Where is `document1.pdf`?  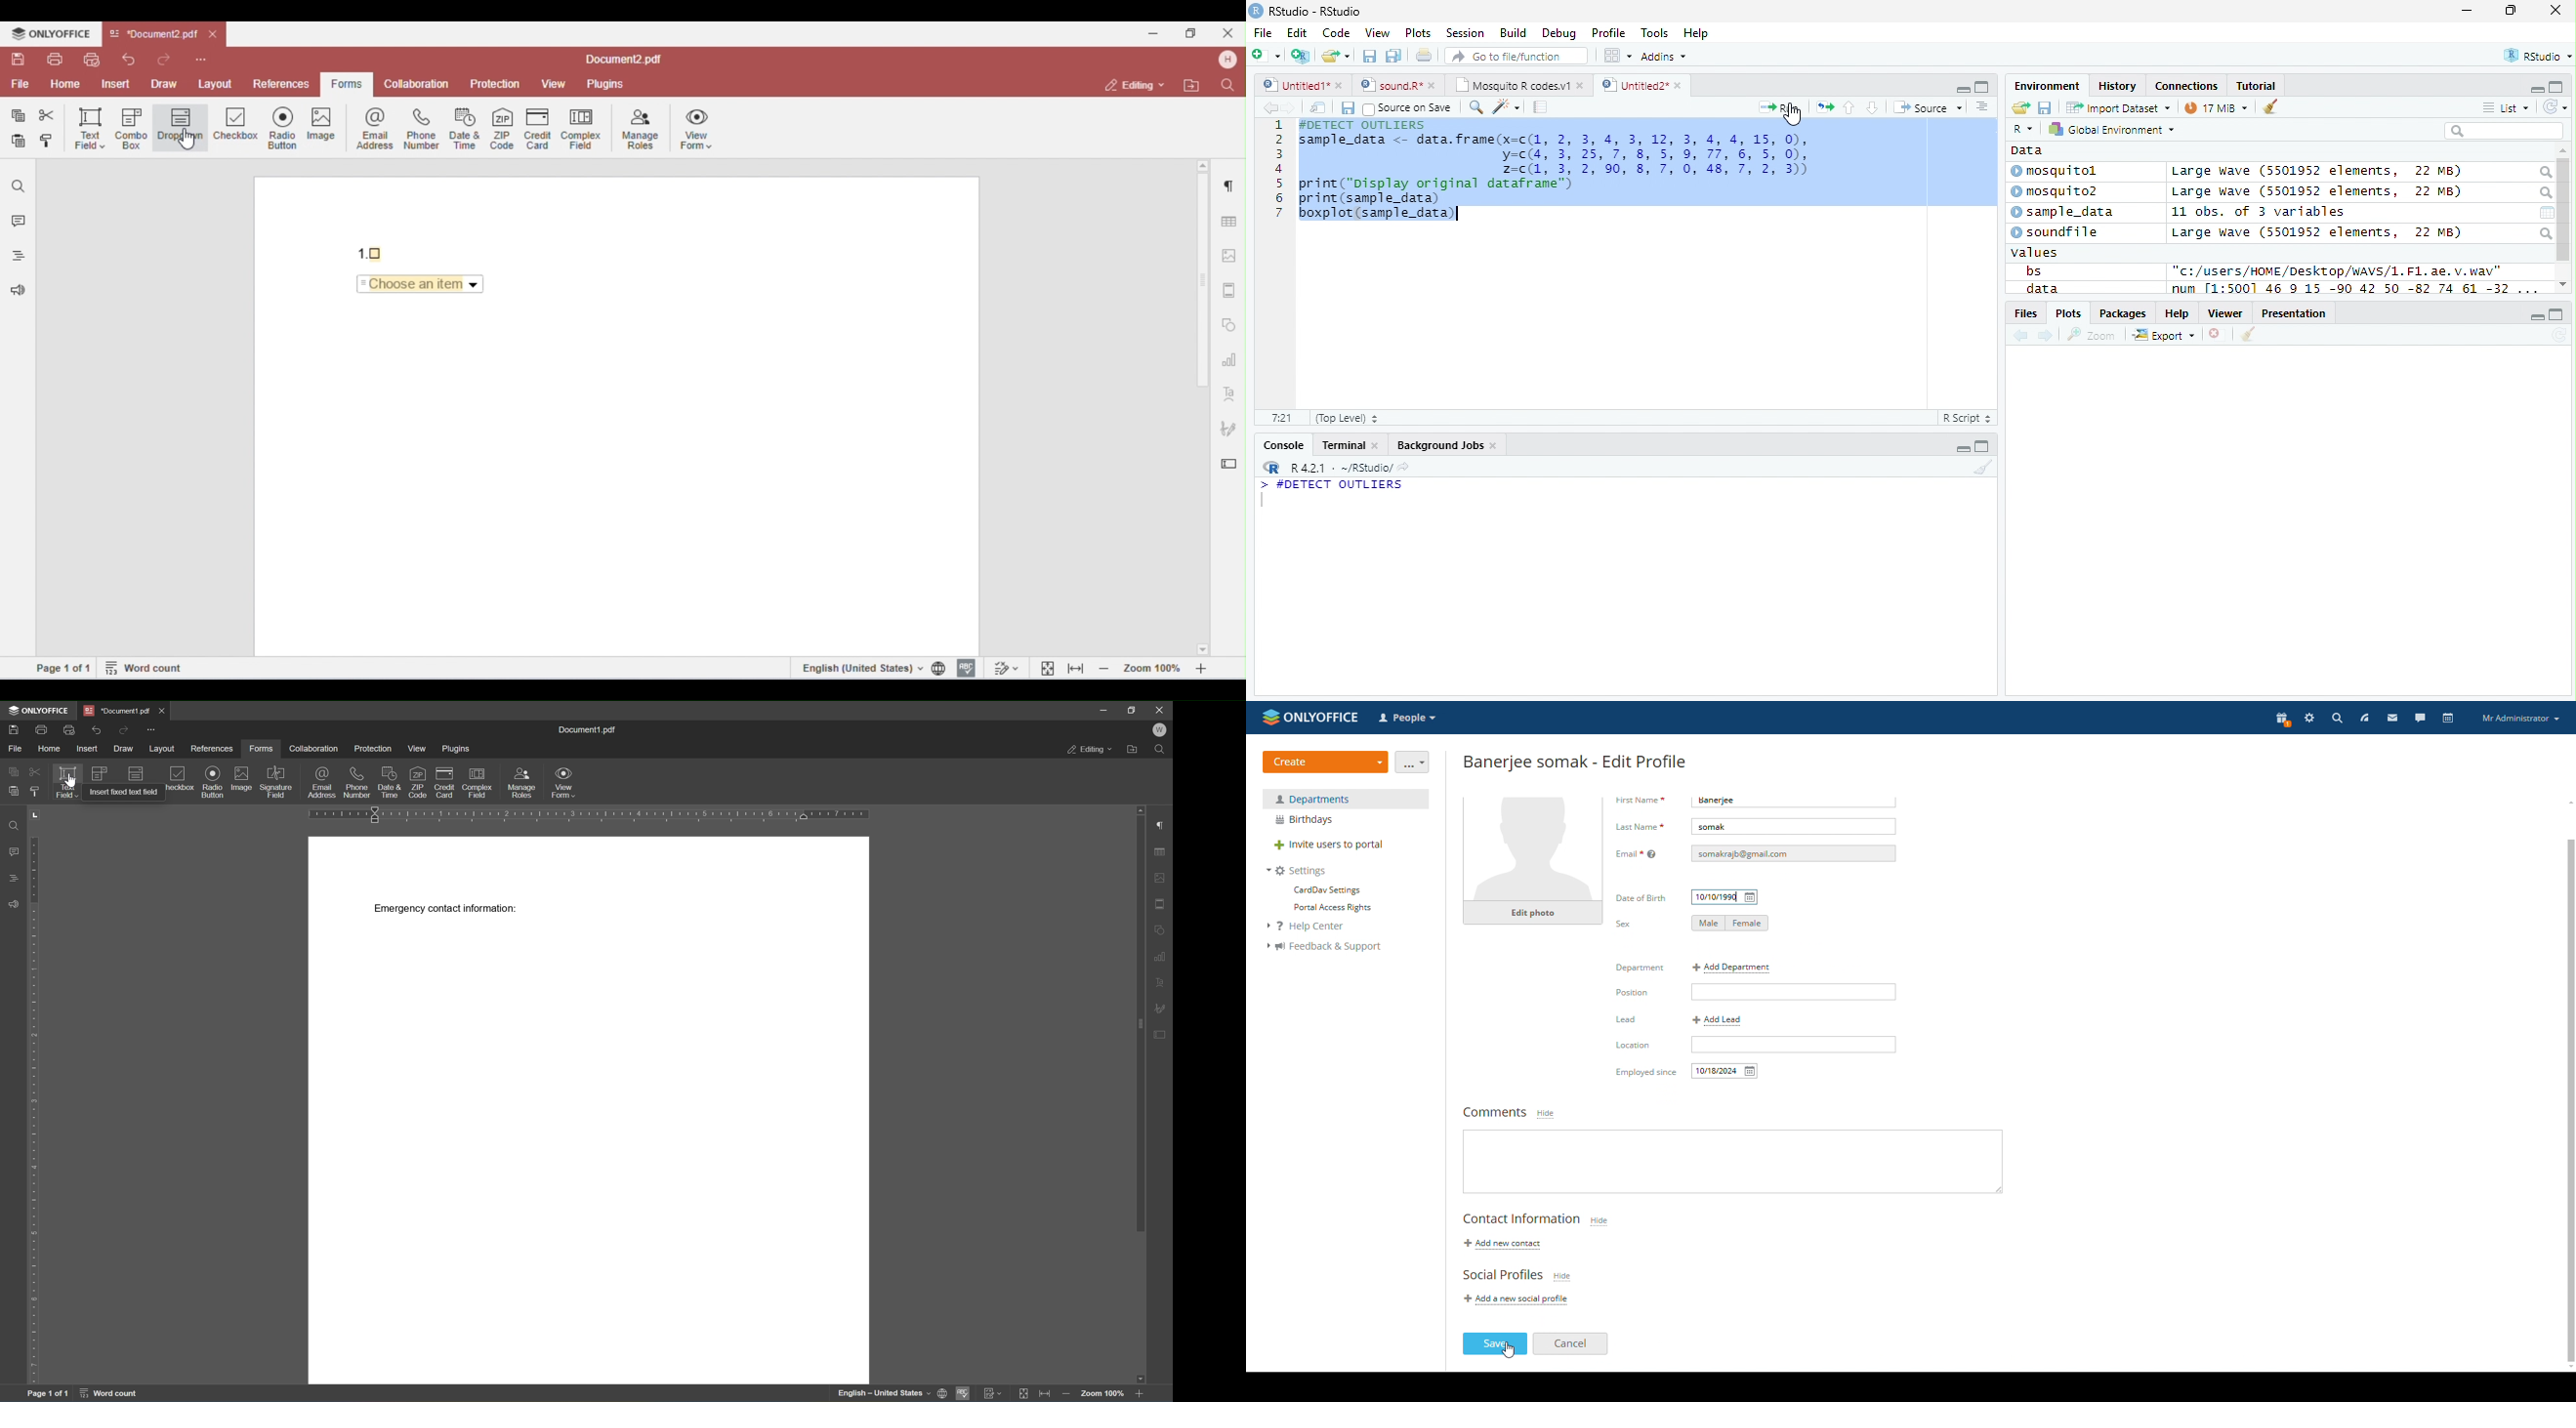 document1.pdf is located at coordinates (587, 729).